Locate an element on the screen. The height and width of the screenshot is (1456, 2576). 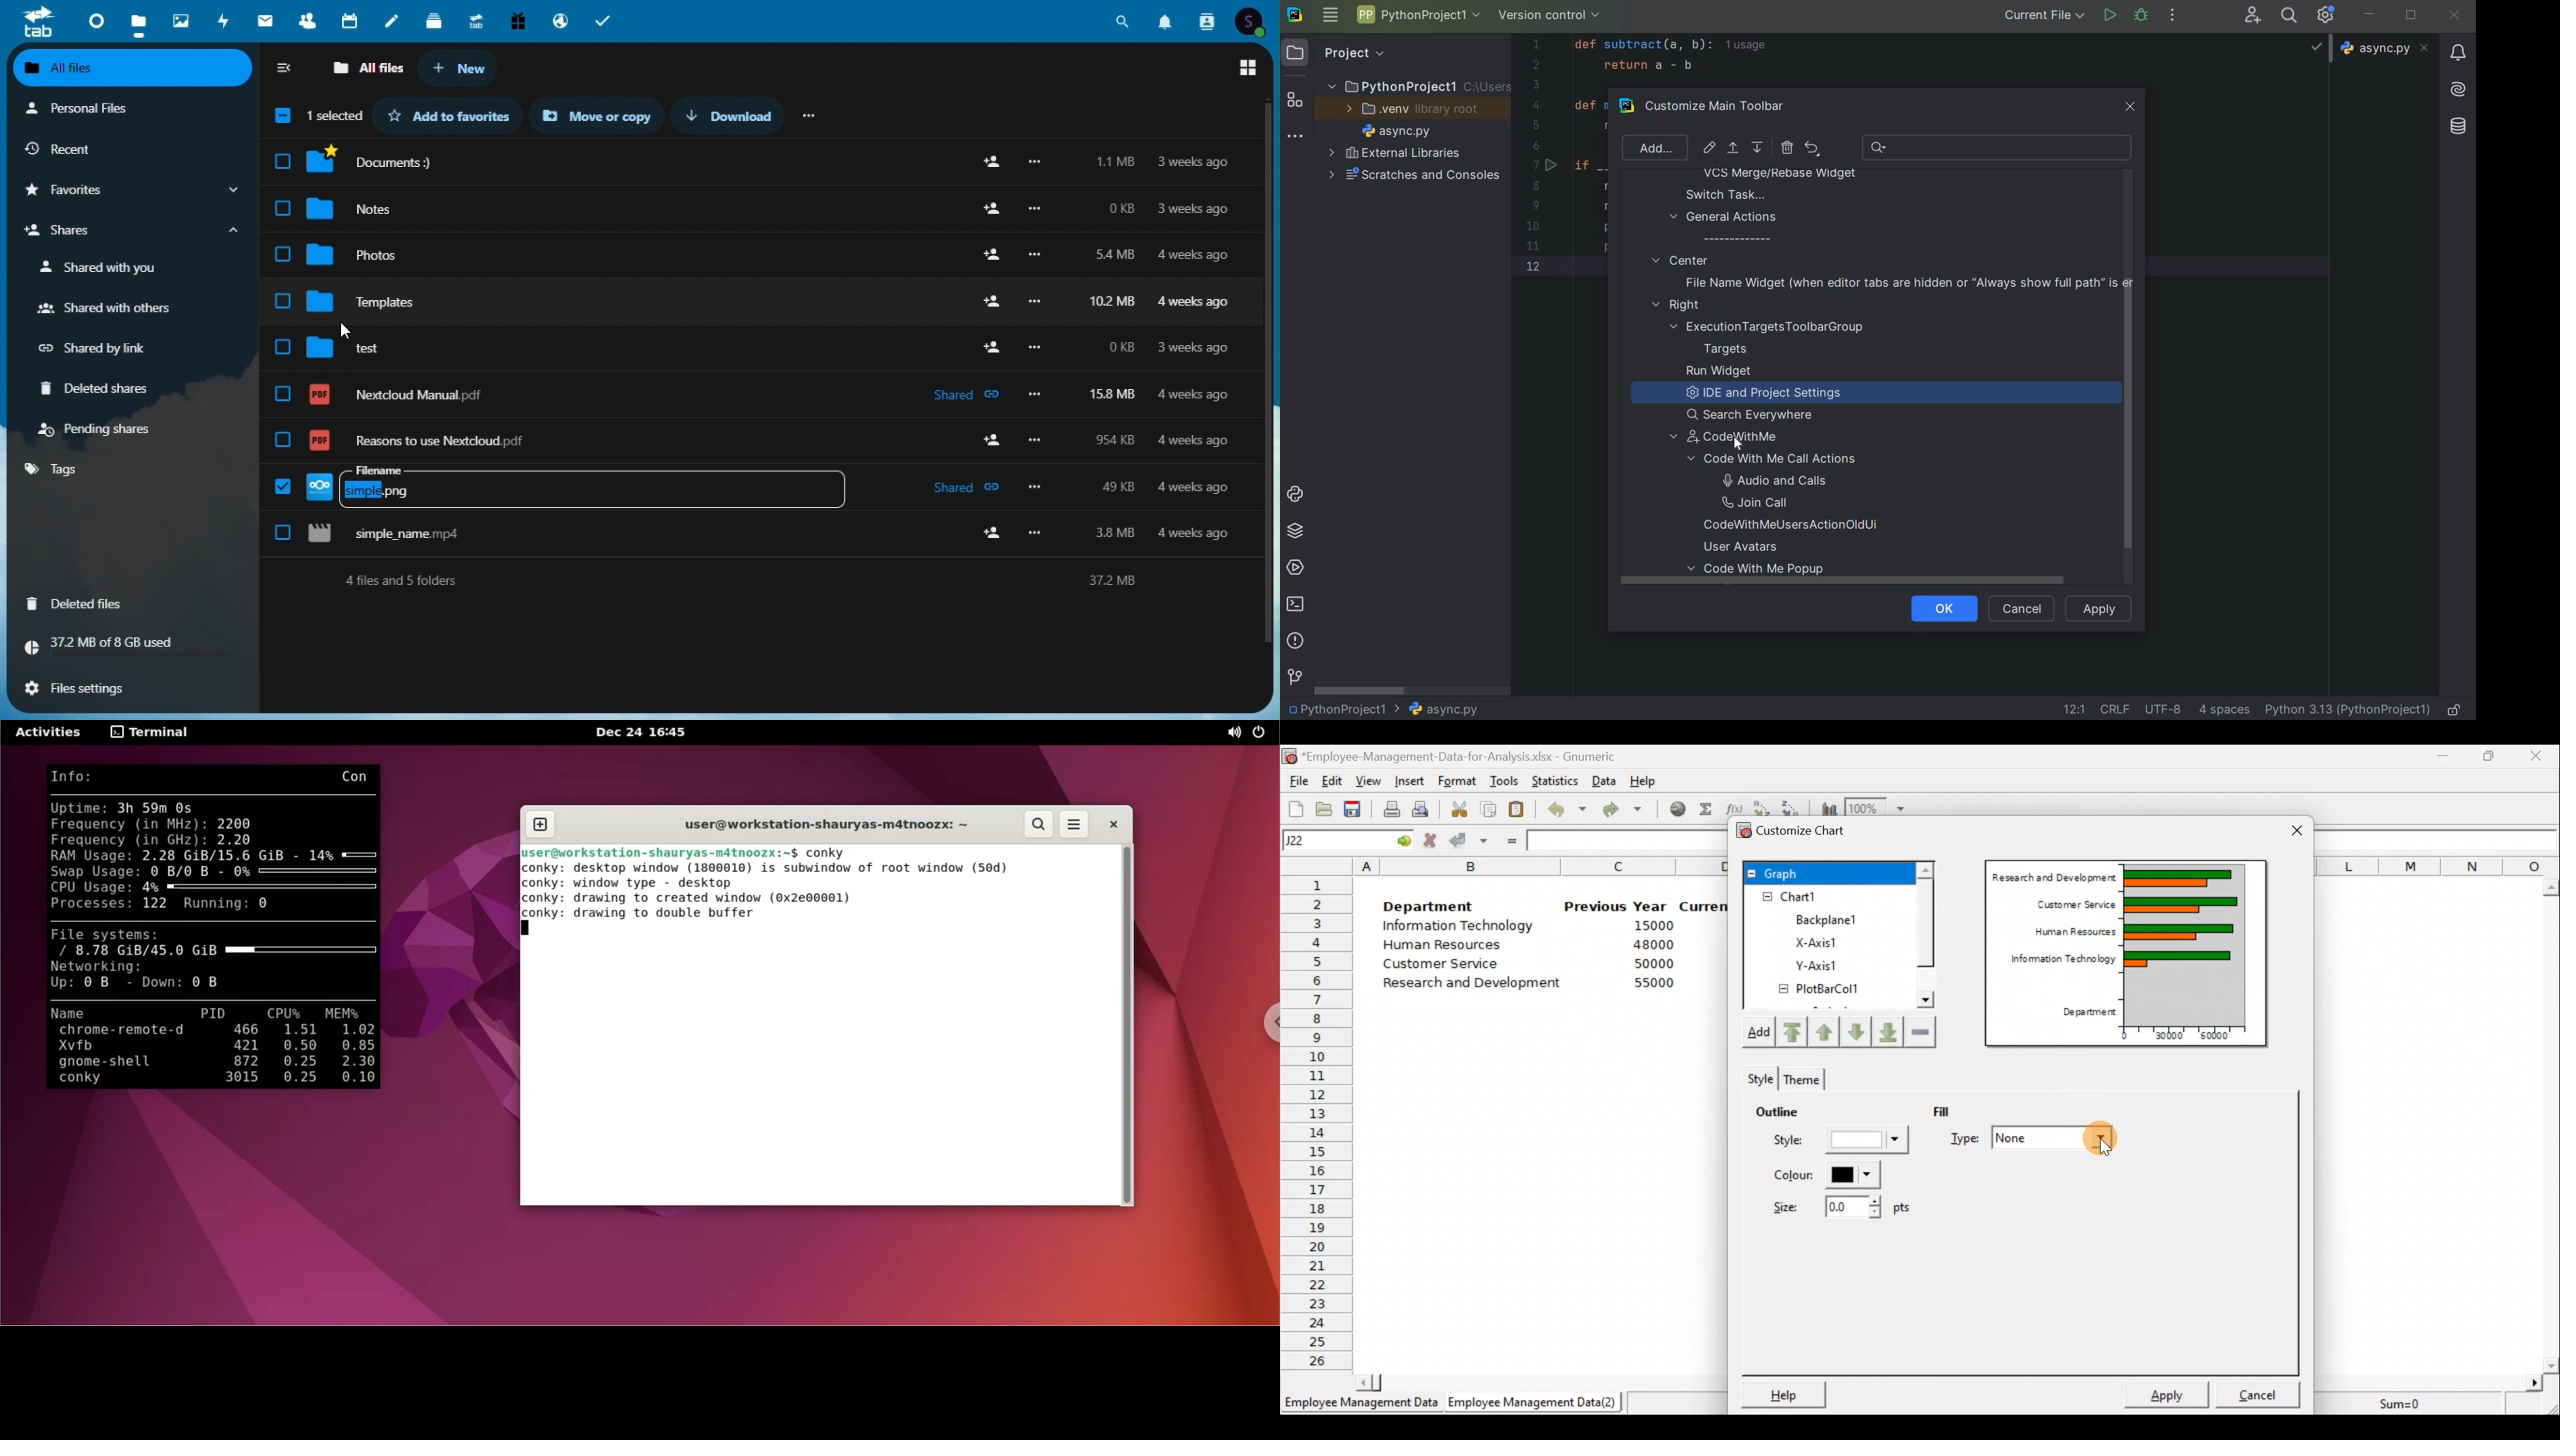
select is located at coordinates (1735, 150).